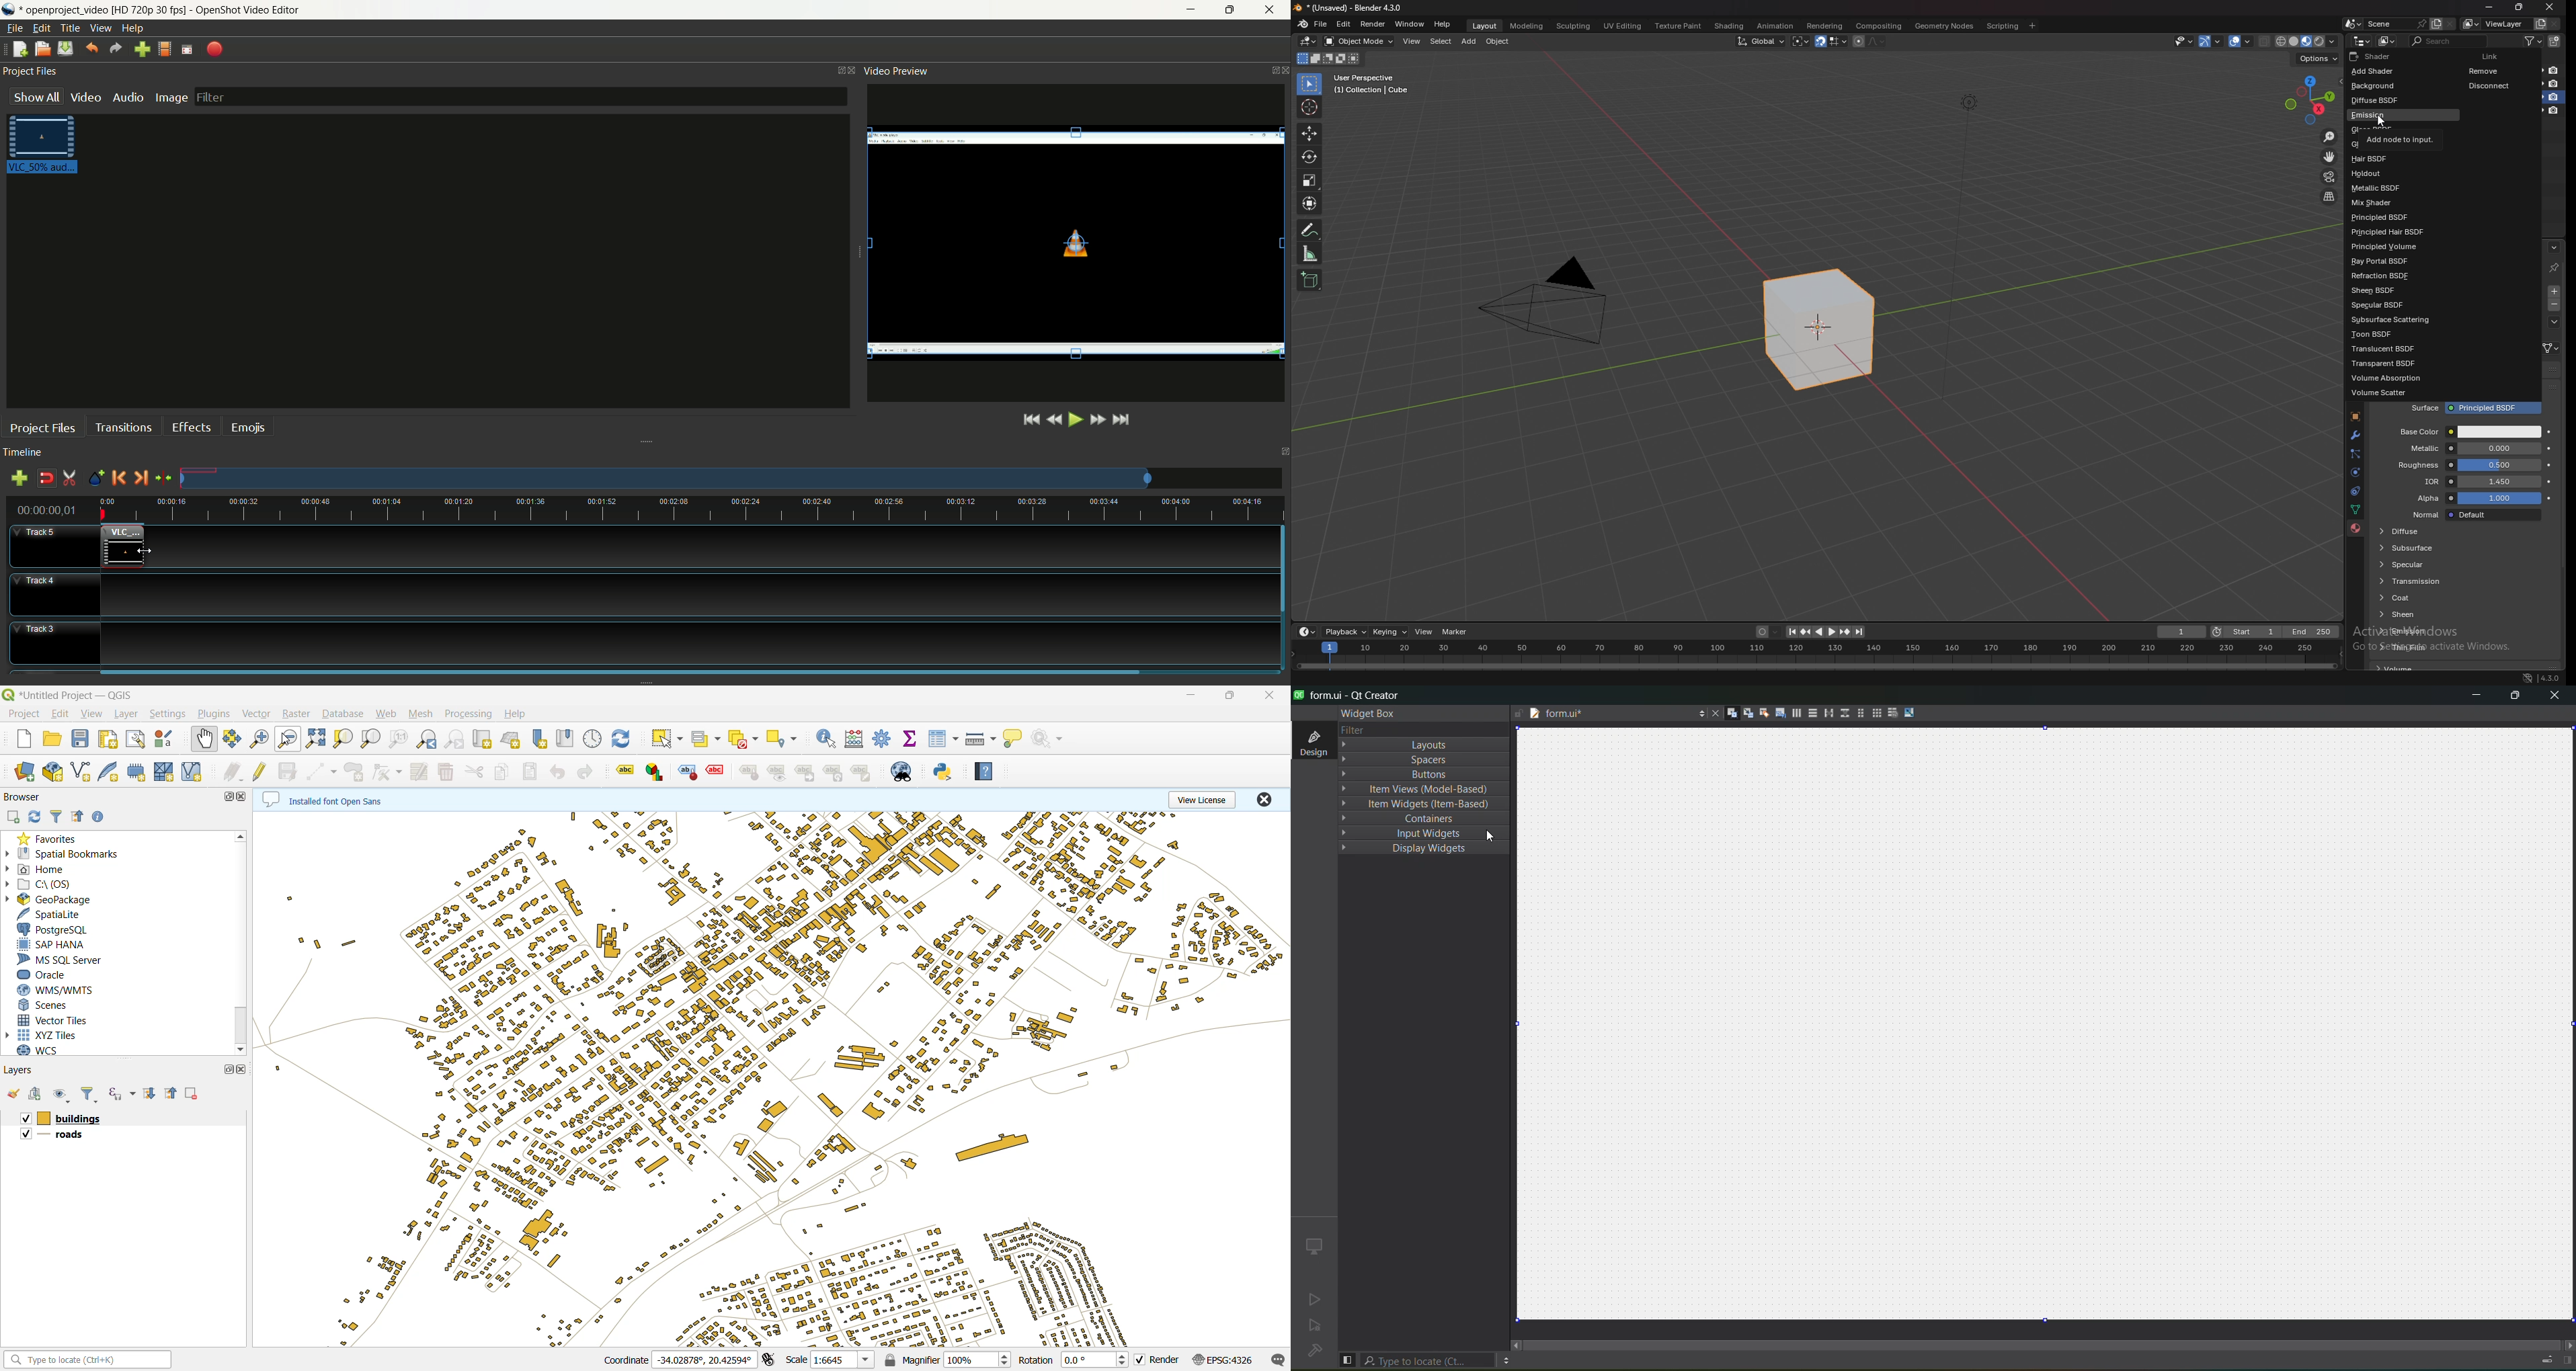 This screenshot has width=2576, height=1372. I want to click on label, so click(861, 773).